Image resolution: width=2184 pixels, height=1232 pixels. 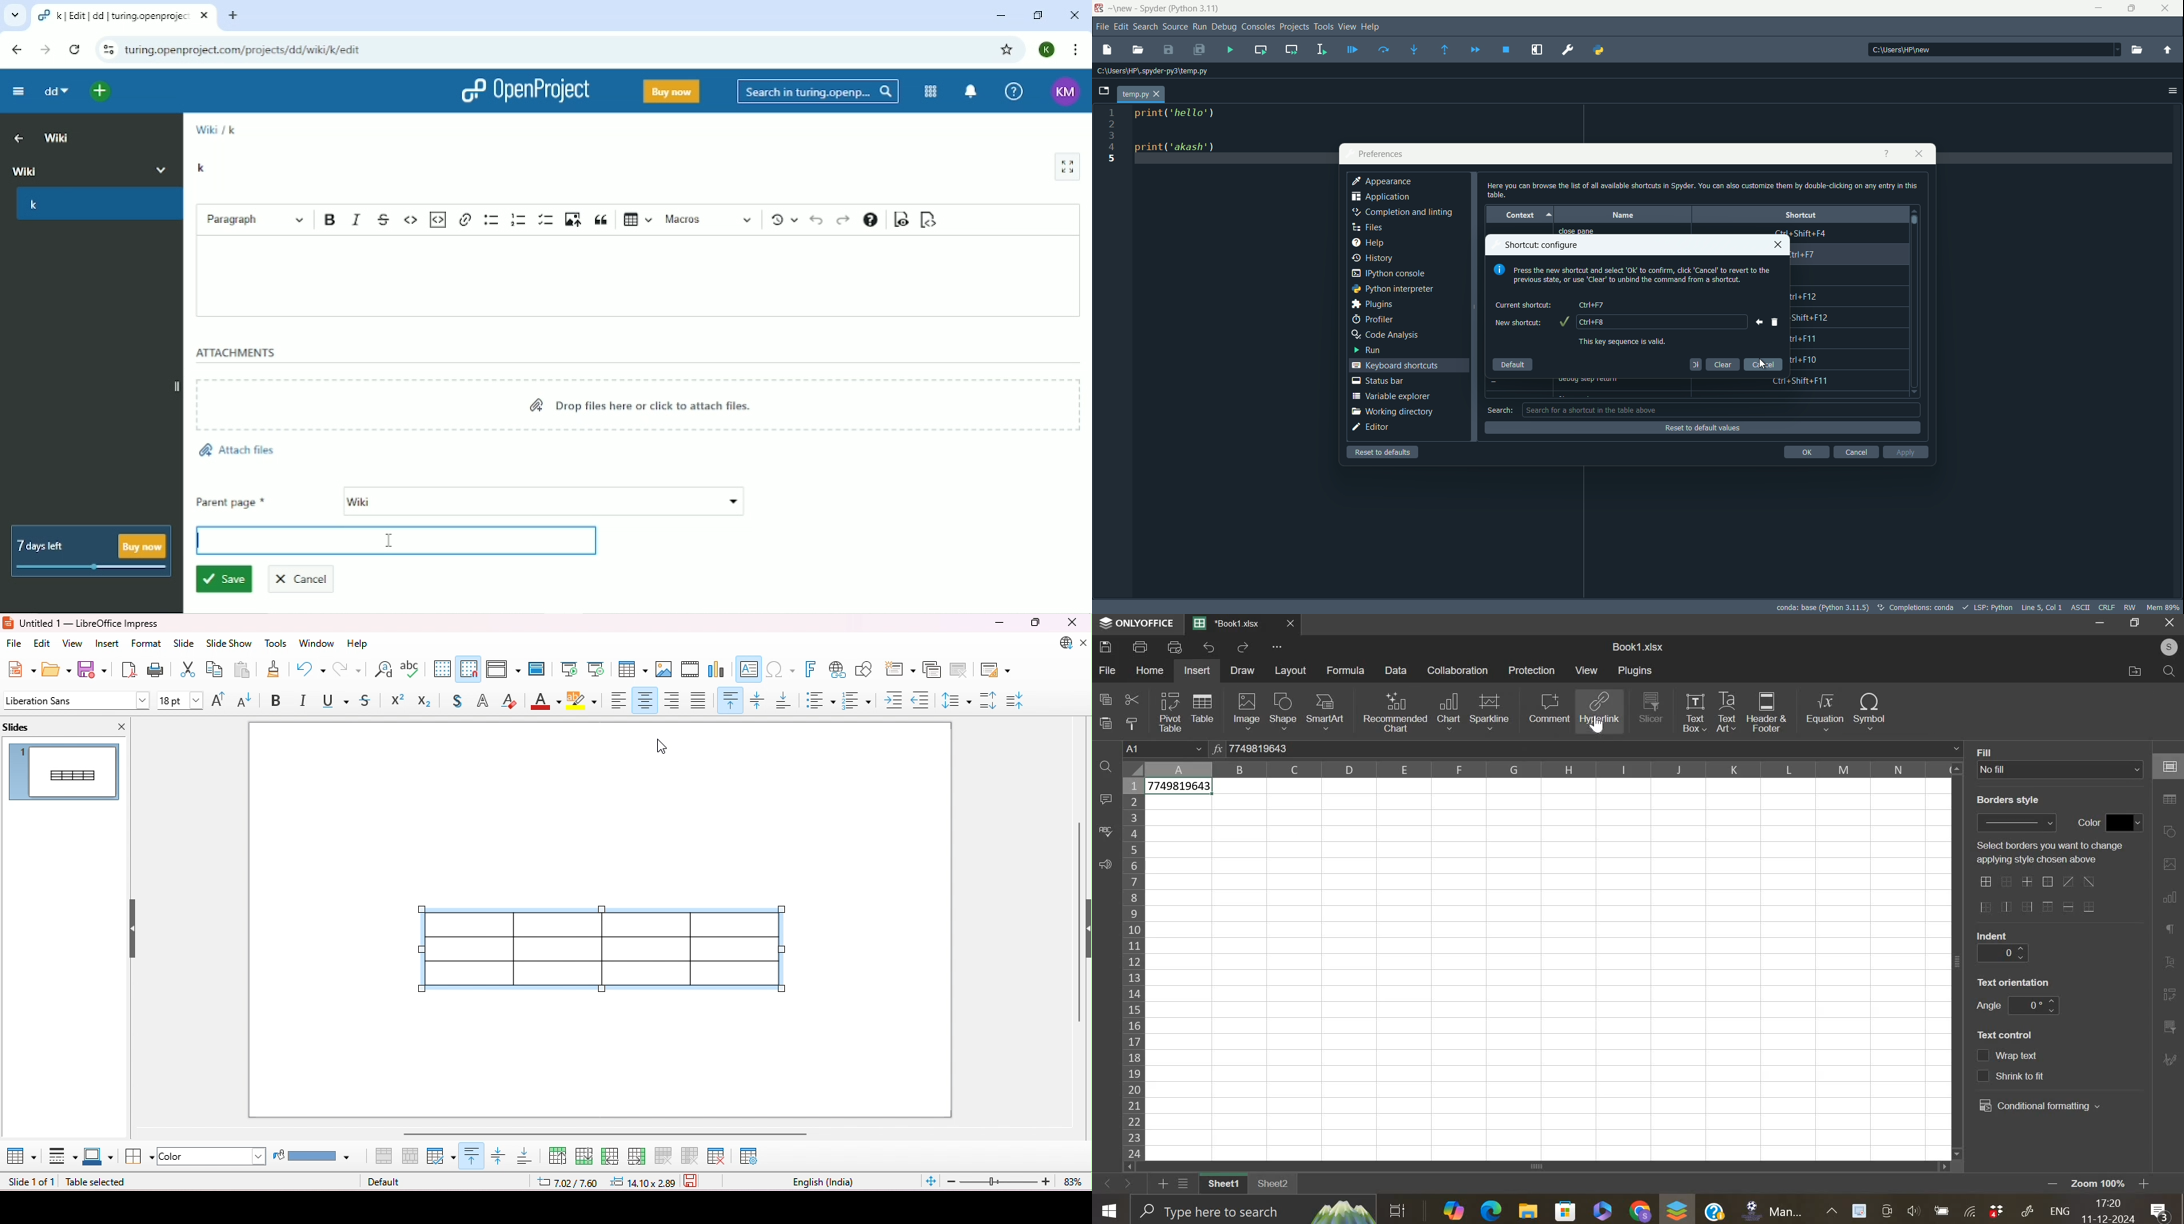 I want to click on help, so click(x=1367, y=243).